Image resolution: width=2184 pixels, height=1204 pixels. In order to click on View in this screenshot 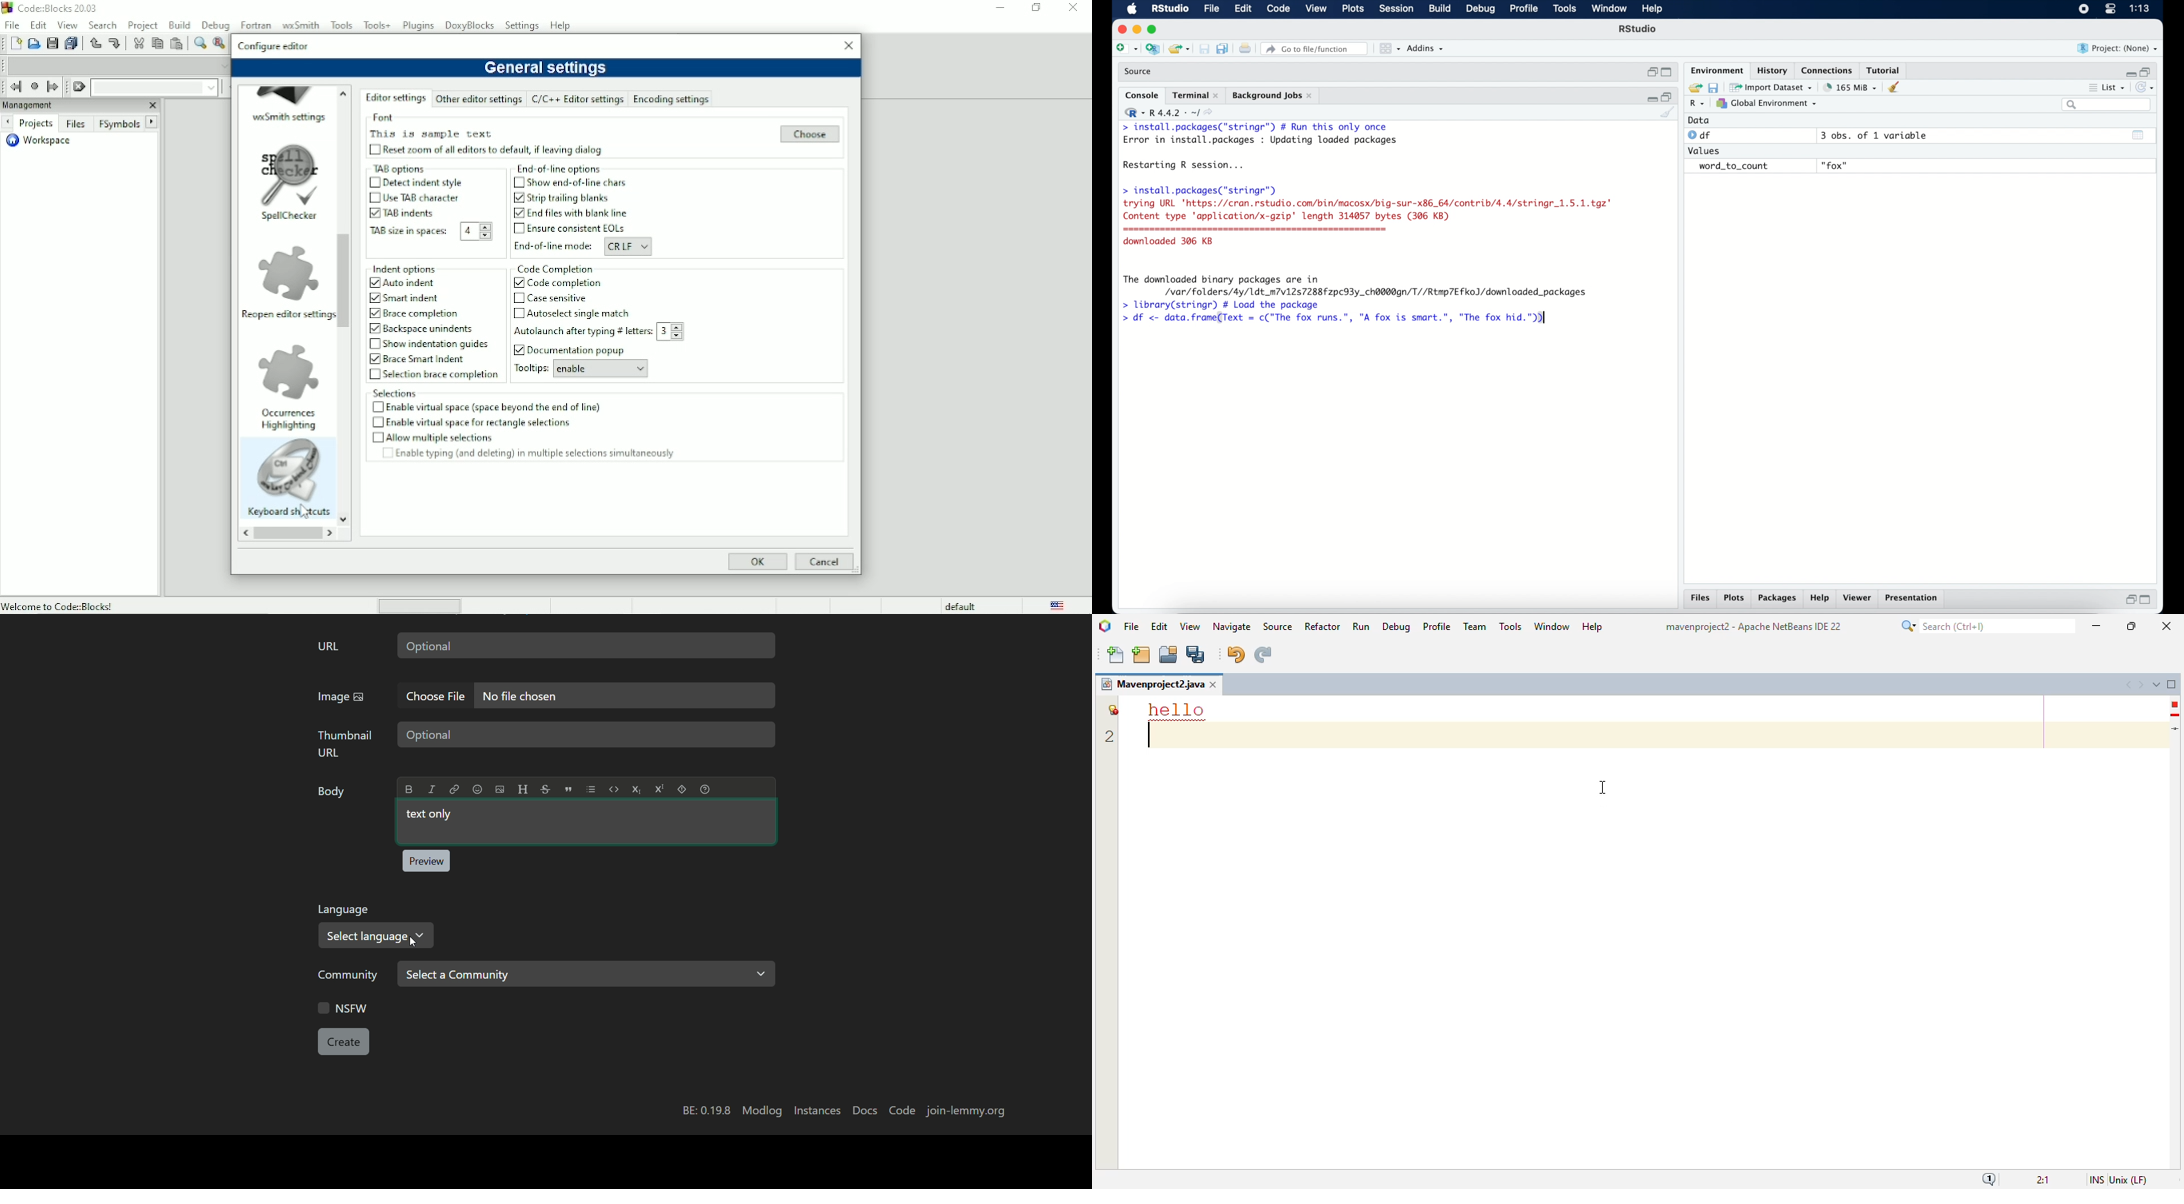, I will do `click(69, 24)`.